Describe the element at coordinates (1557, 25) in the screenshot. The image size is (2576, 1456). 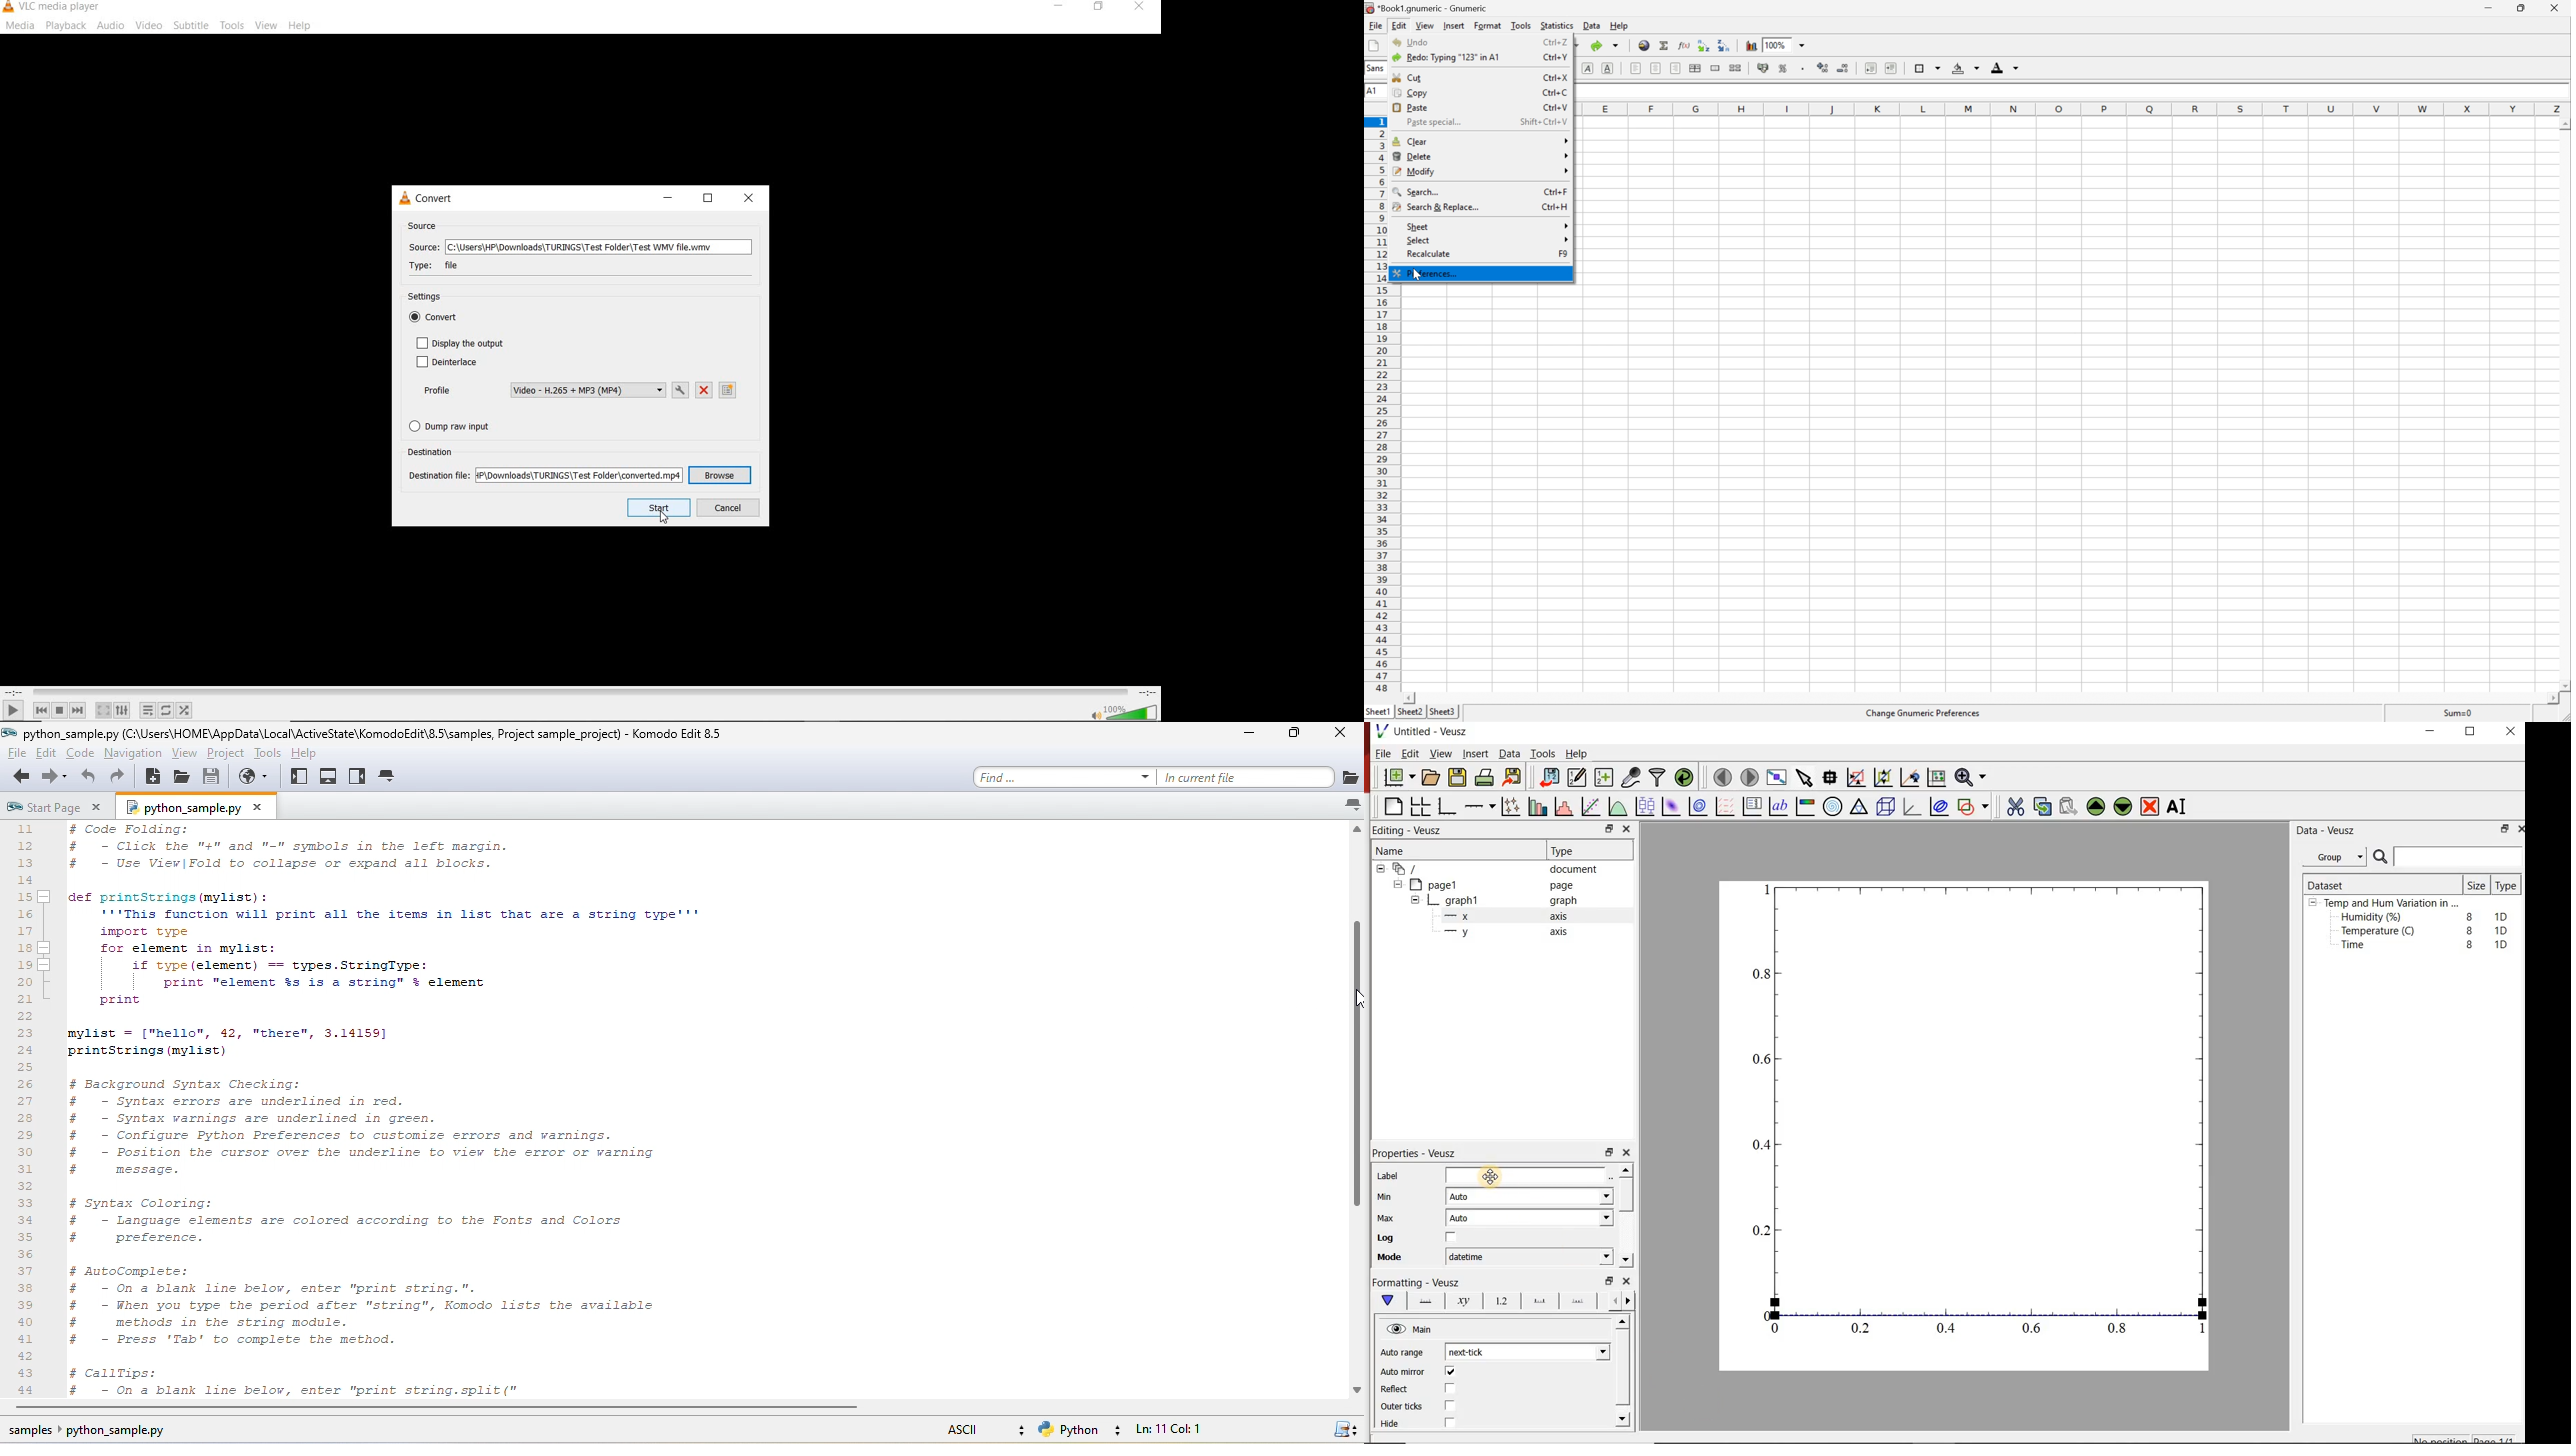
I see `statistics` at that location.